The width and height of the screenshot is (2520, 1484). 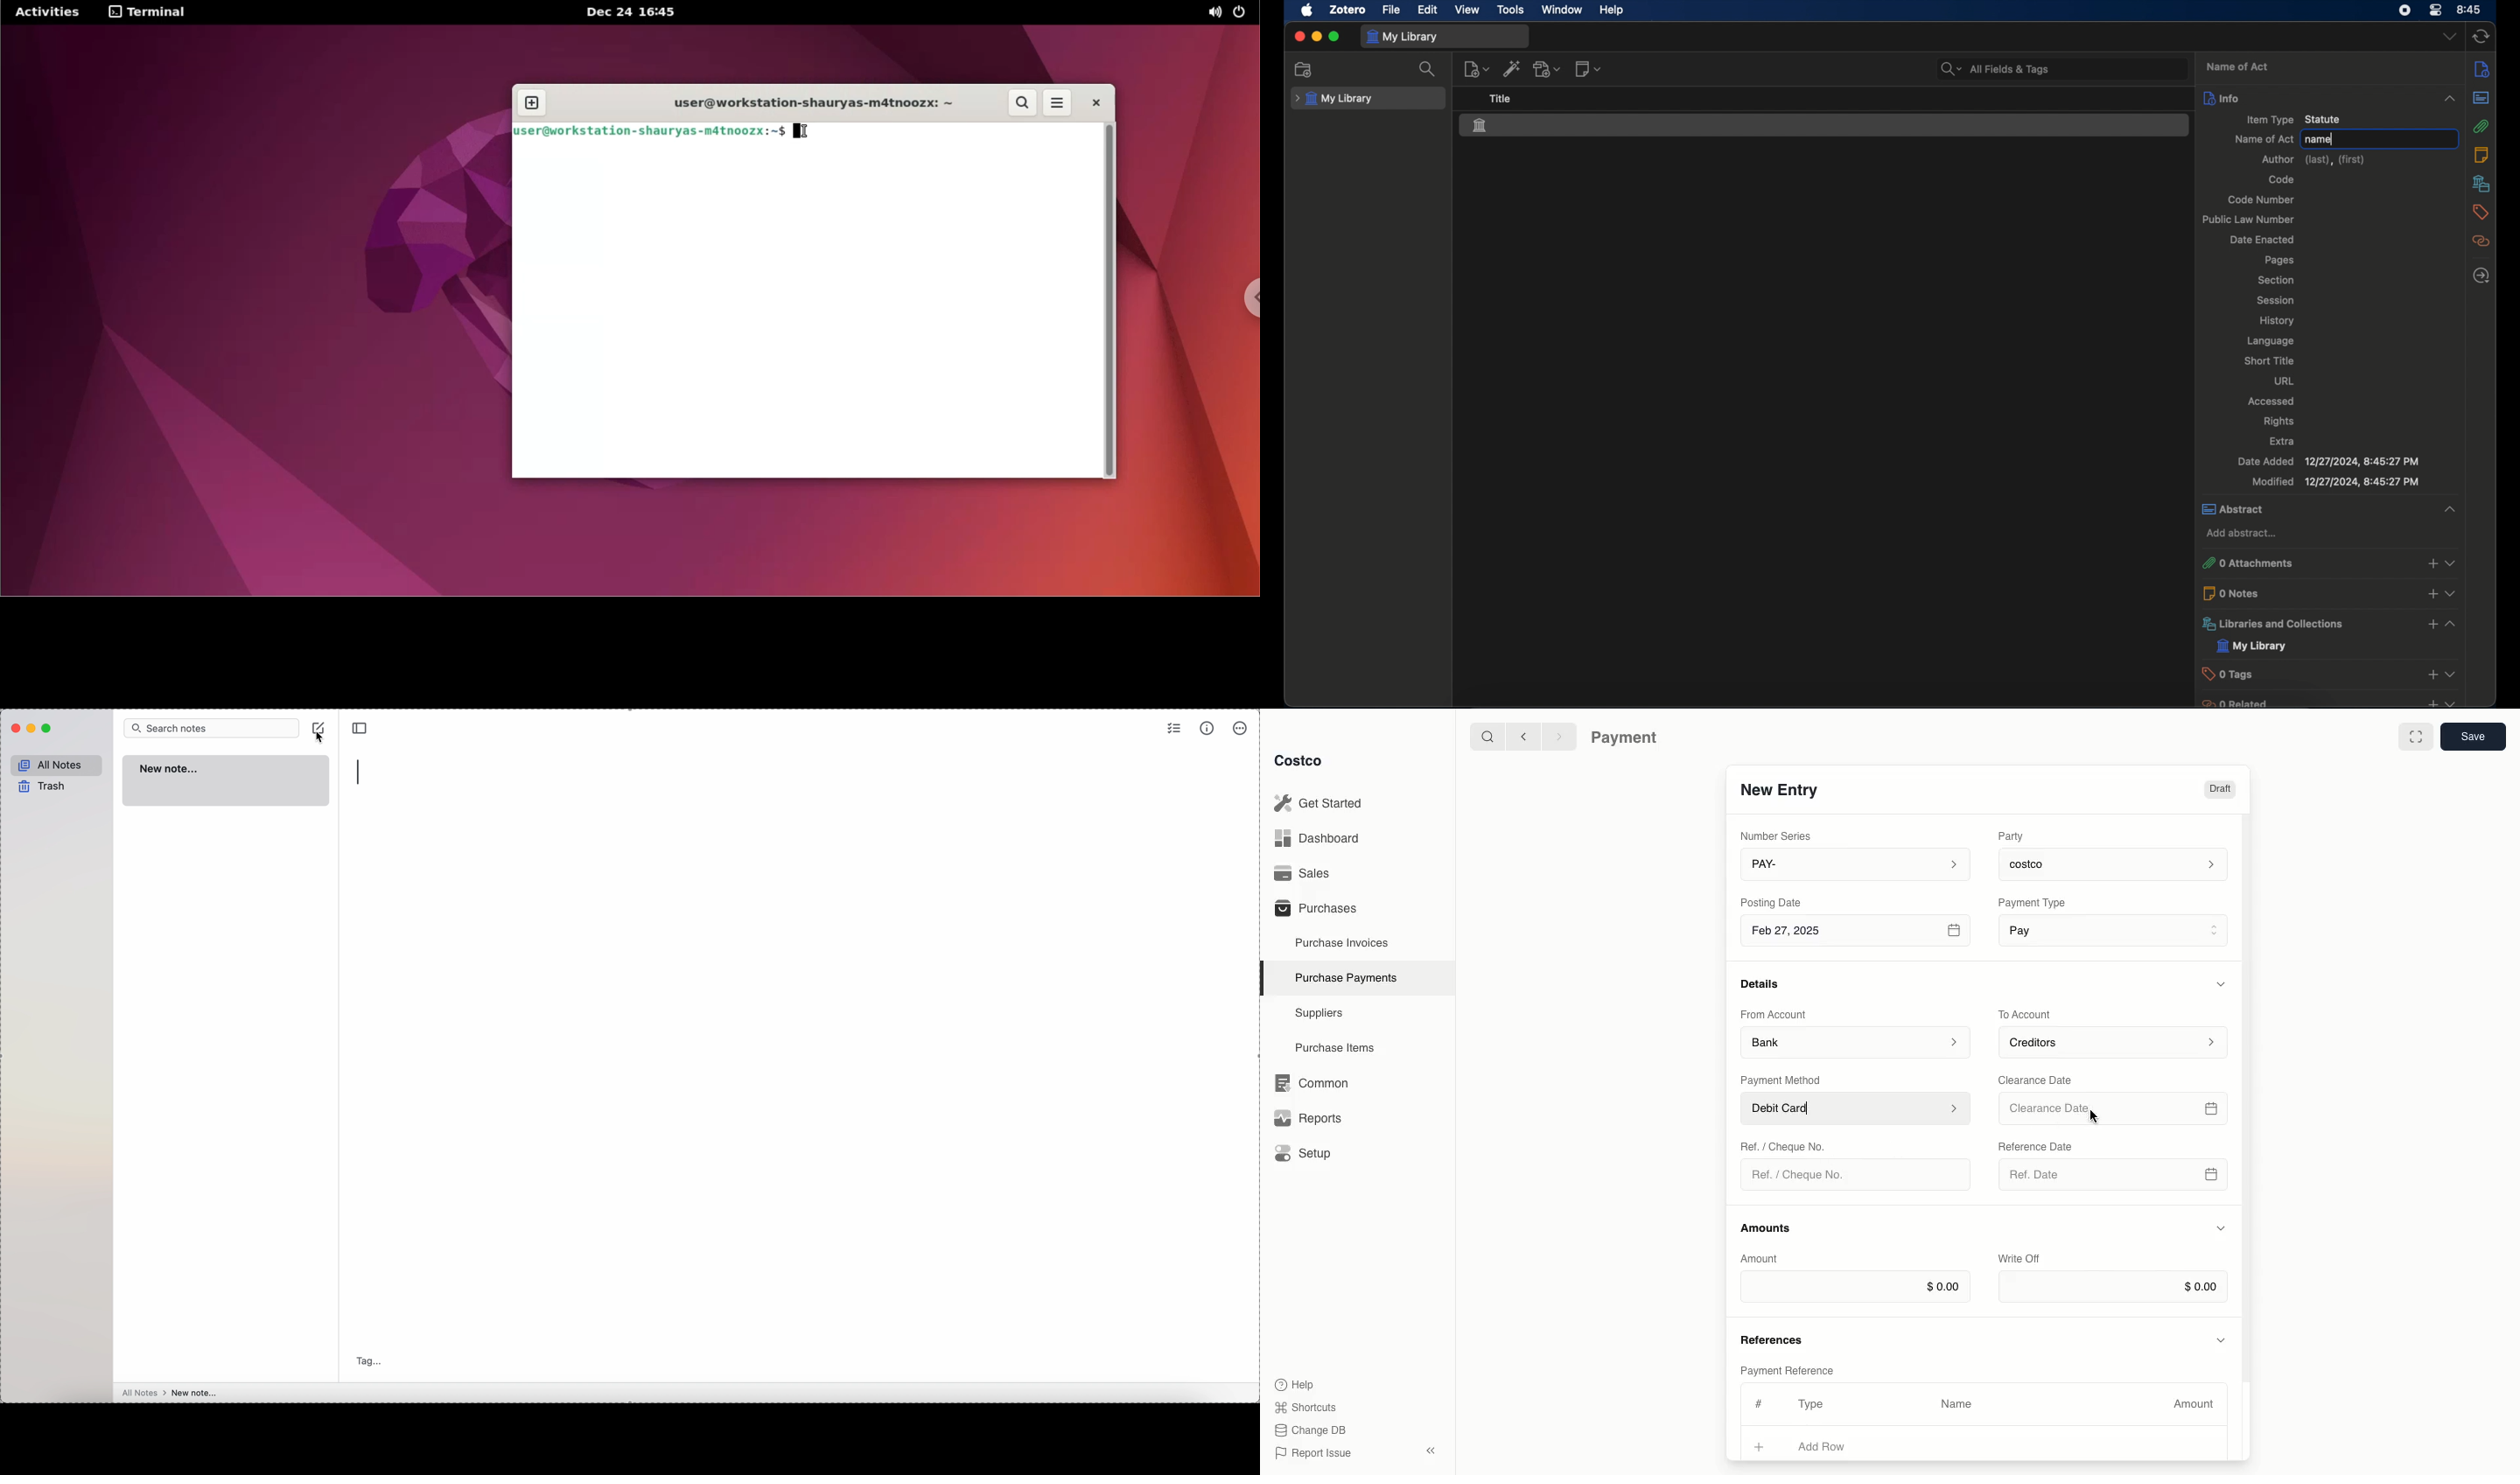 What do you see at coordinates (2196, 1404) in the screenshot?
I see `Amount` at bounding box center [2196, 1404].